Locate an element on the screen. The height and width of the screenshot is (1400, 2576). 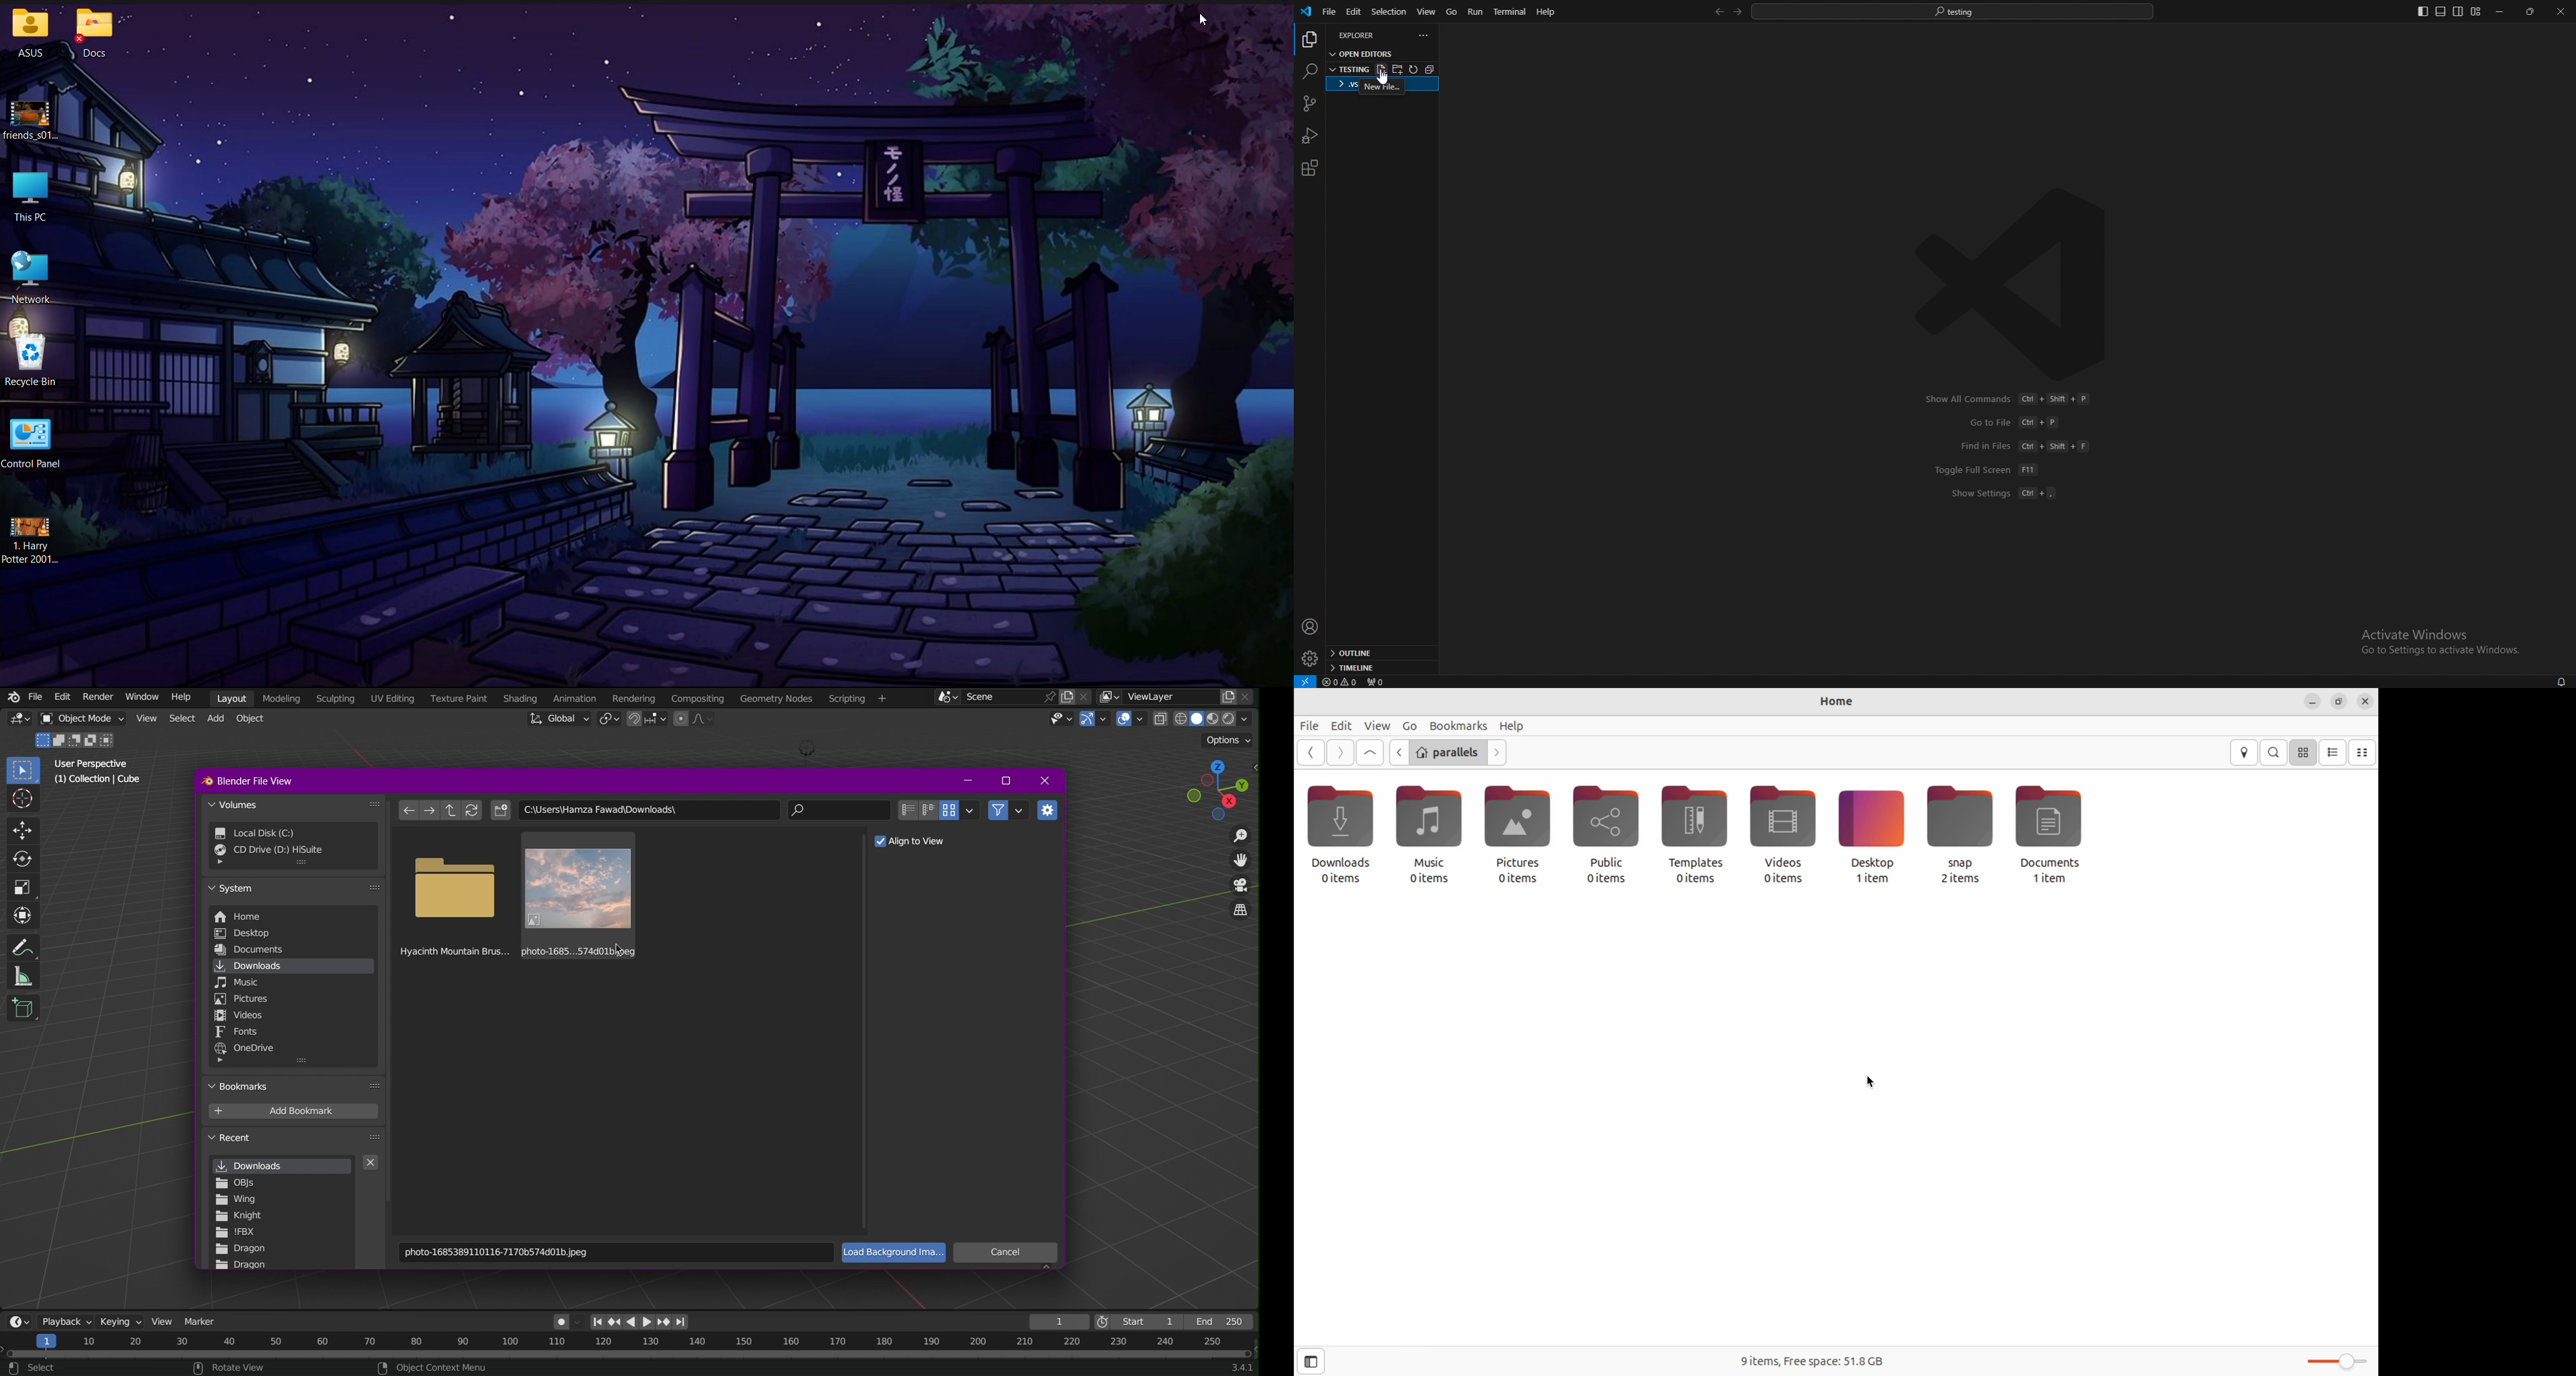
Show Gizmo is located at coordinates (1095, 720).